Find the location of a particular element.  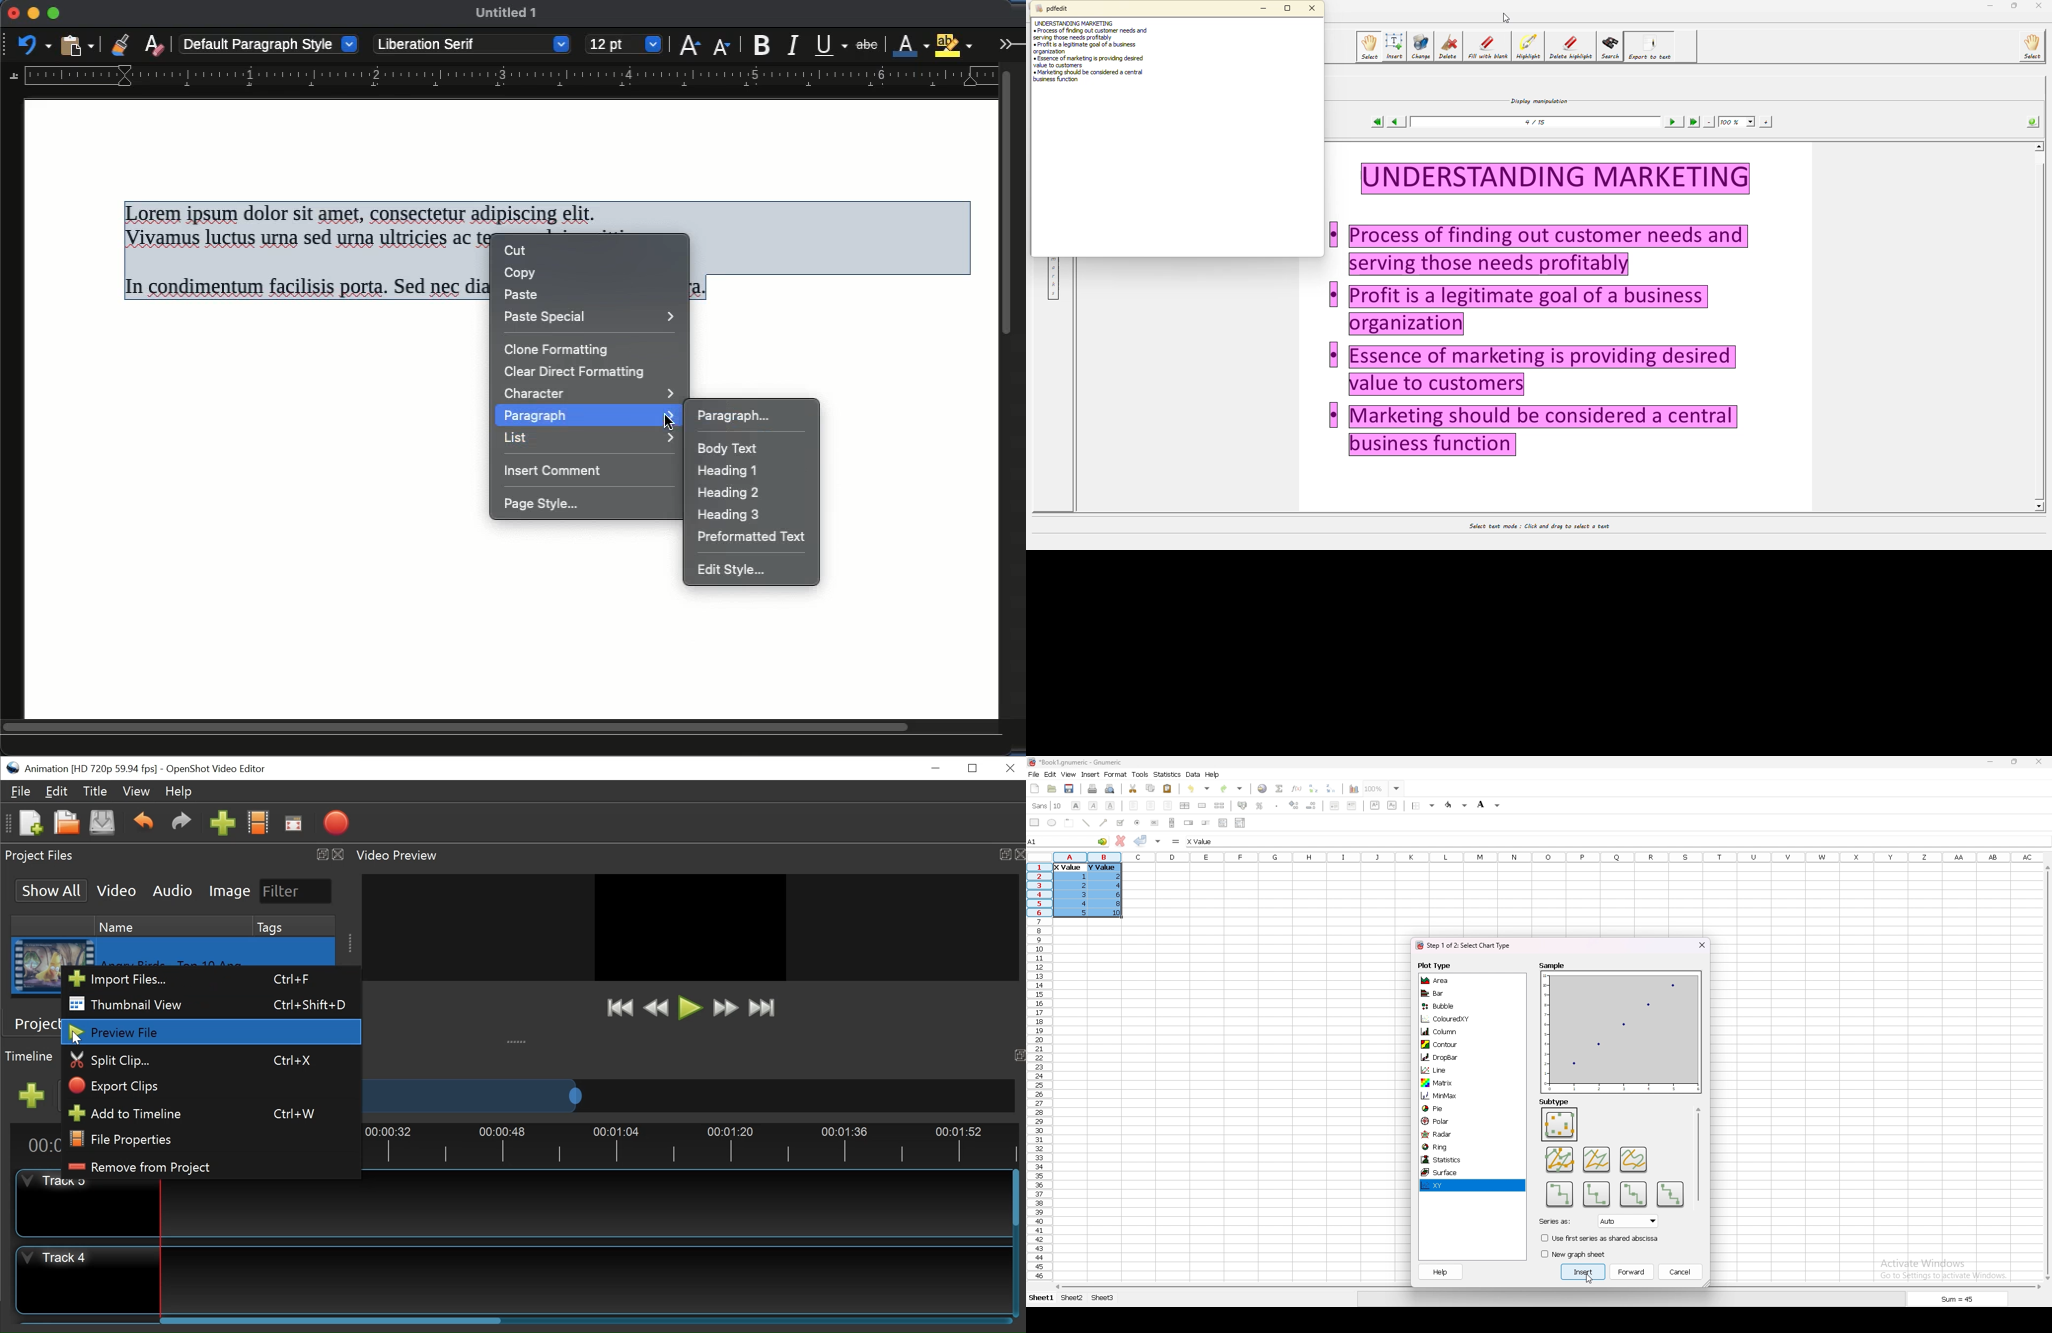

Title is located at coordinates (95, 792).